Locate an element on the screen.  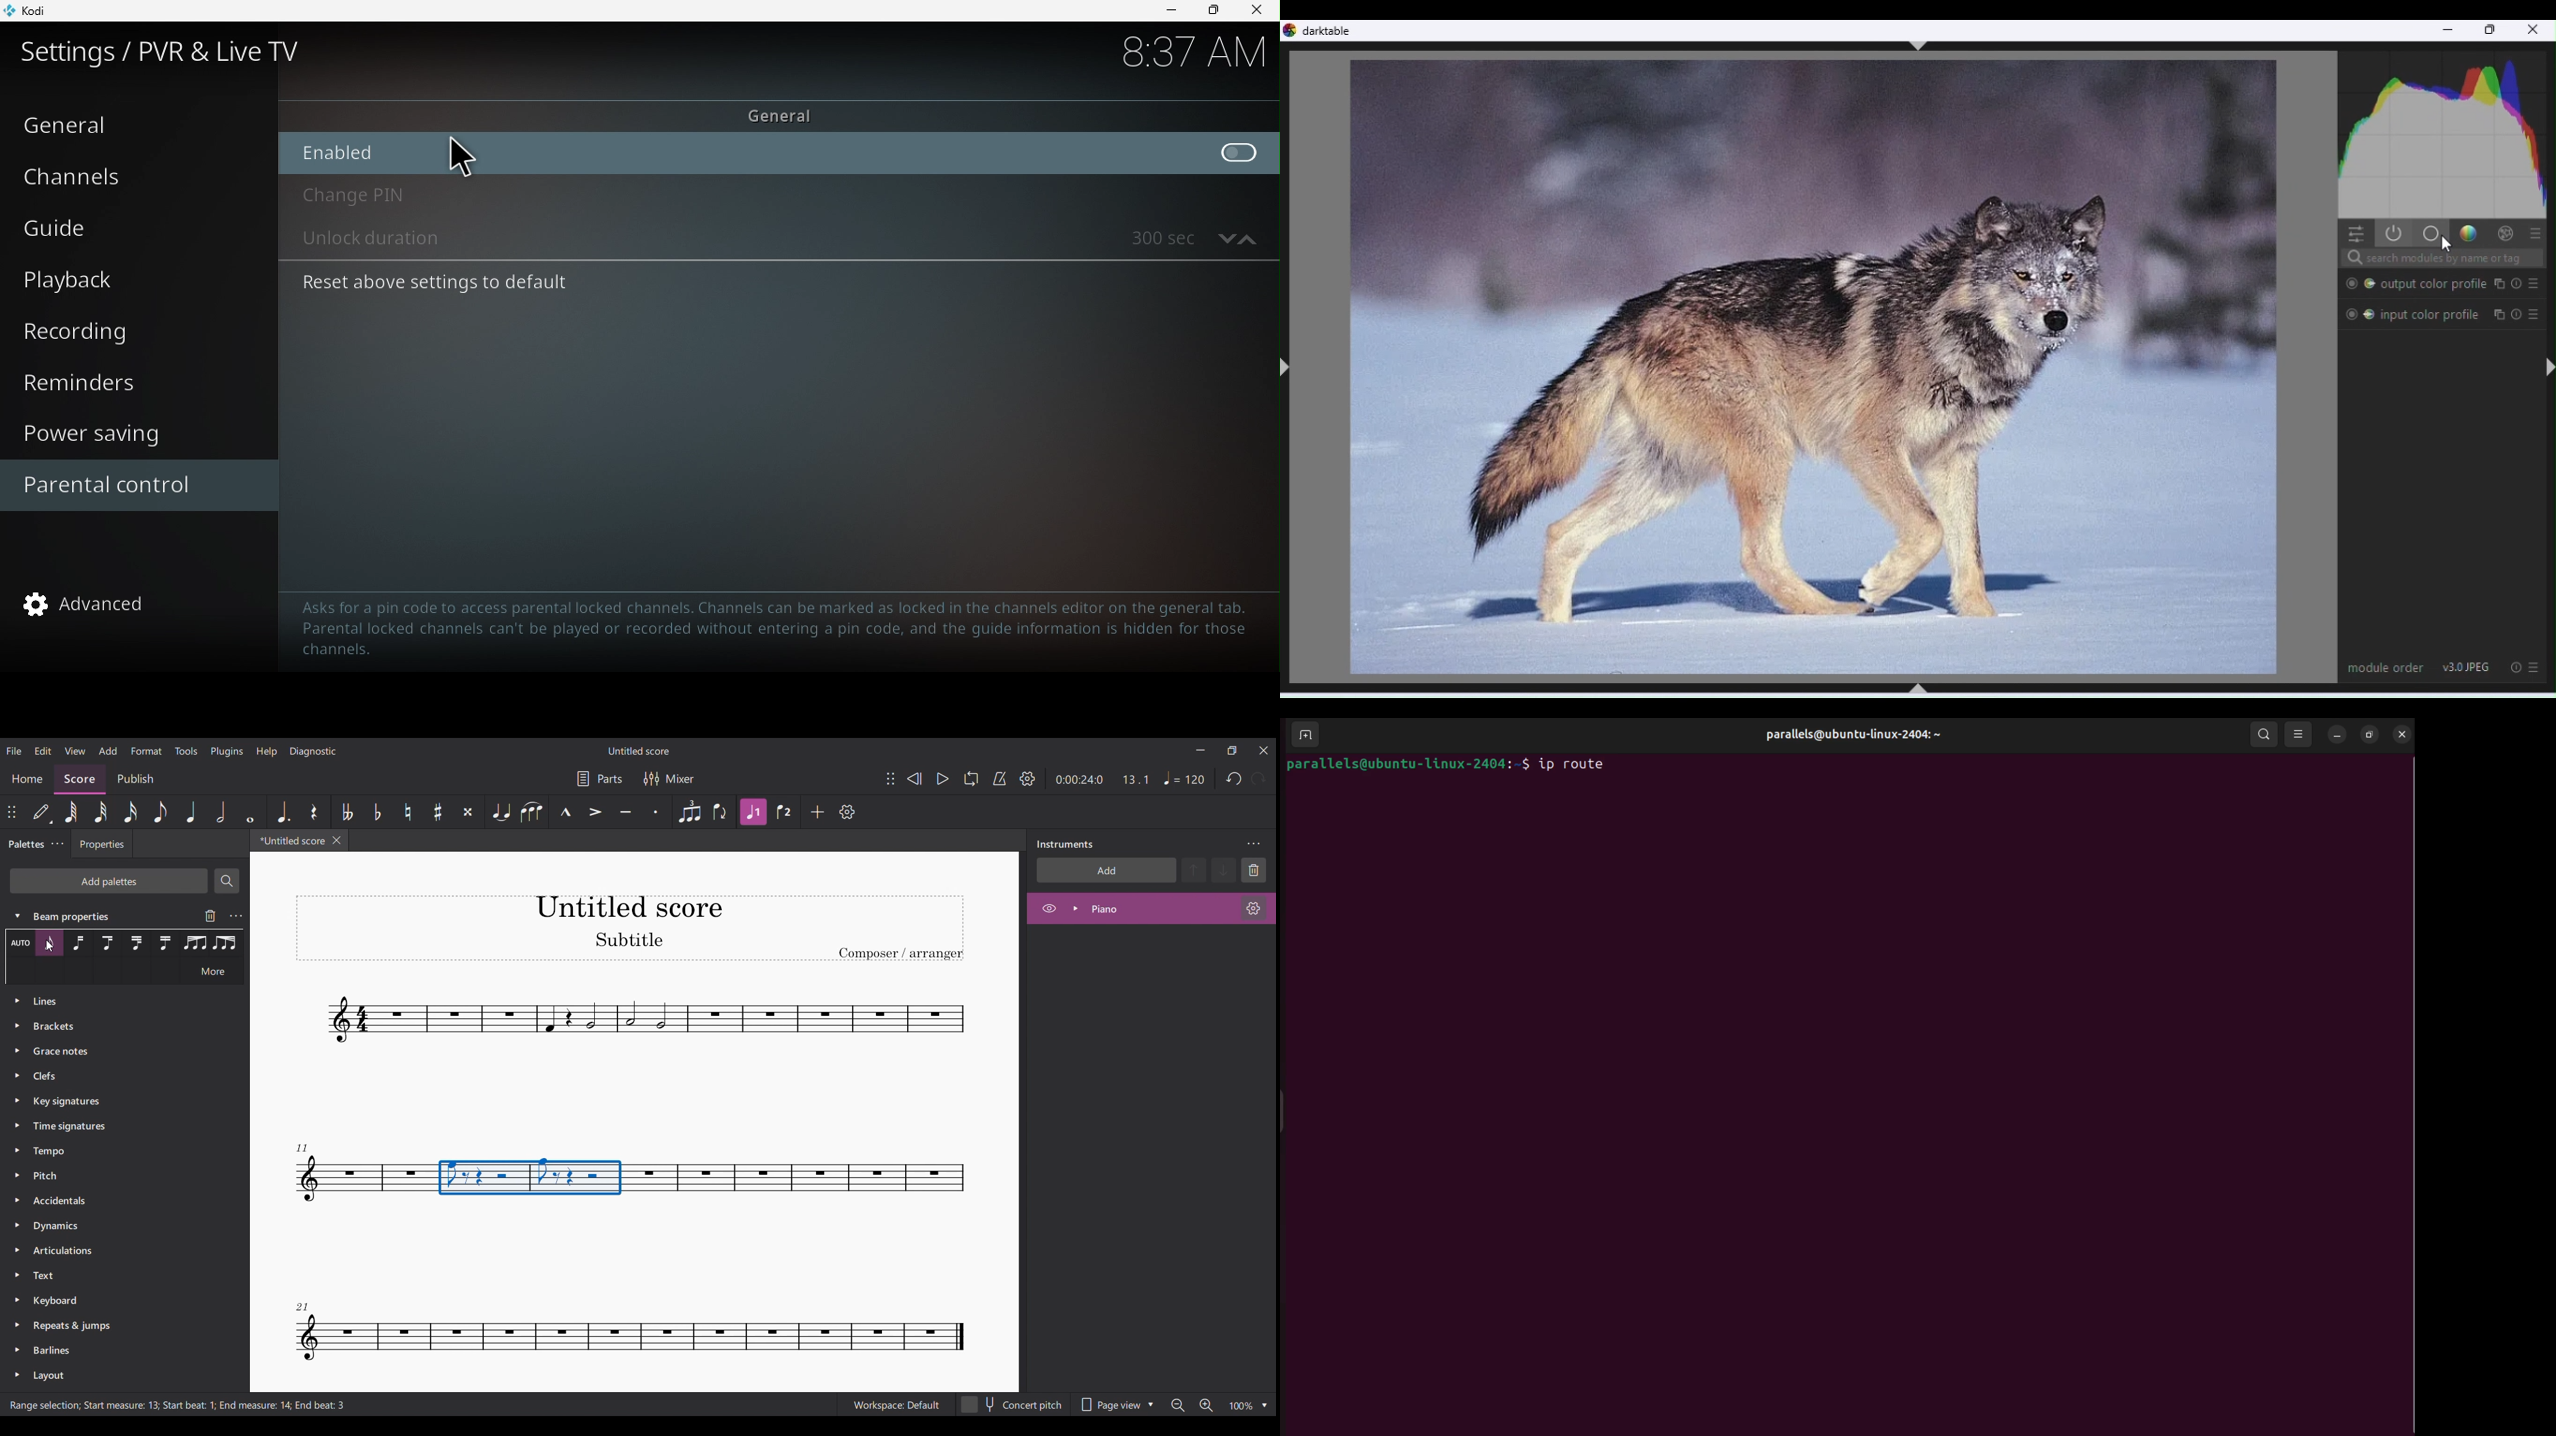
close is located at coordinates (1259, 12).